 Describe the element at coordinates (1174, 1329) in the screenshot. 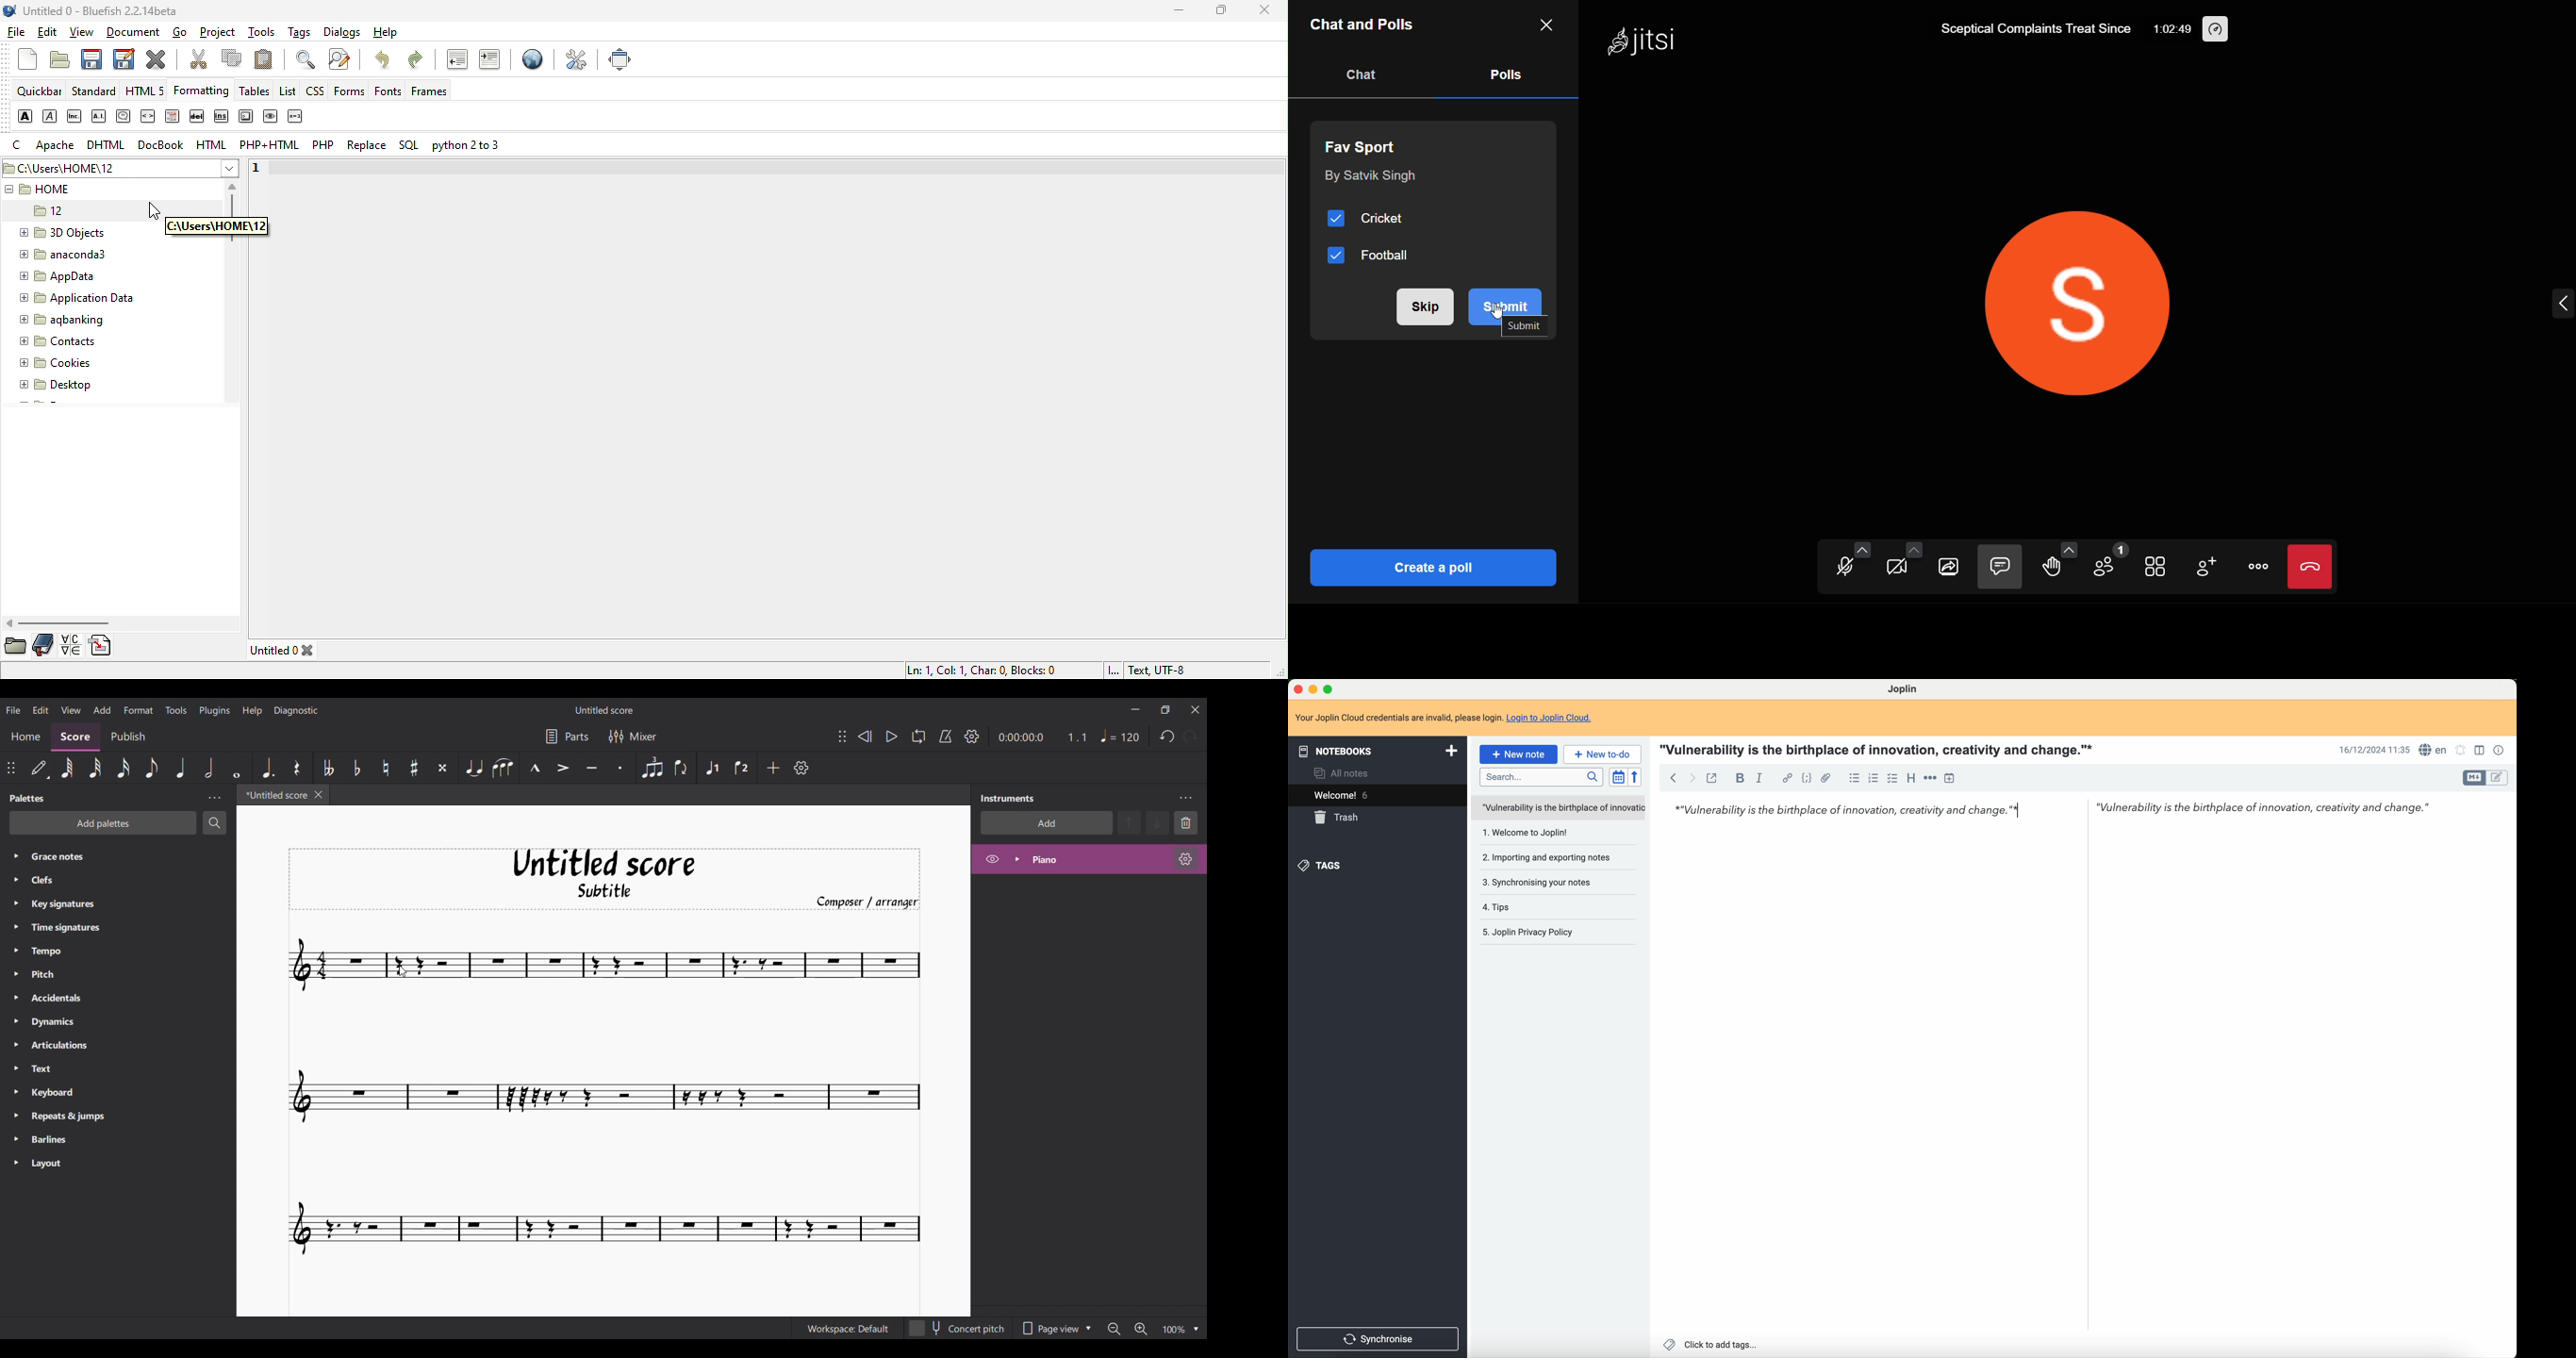

I see `Zoom factor` at that location.